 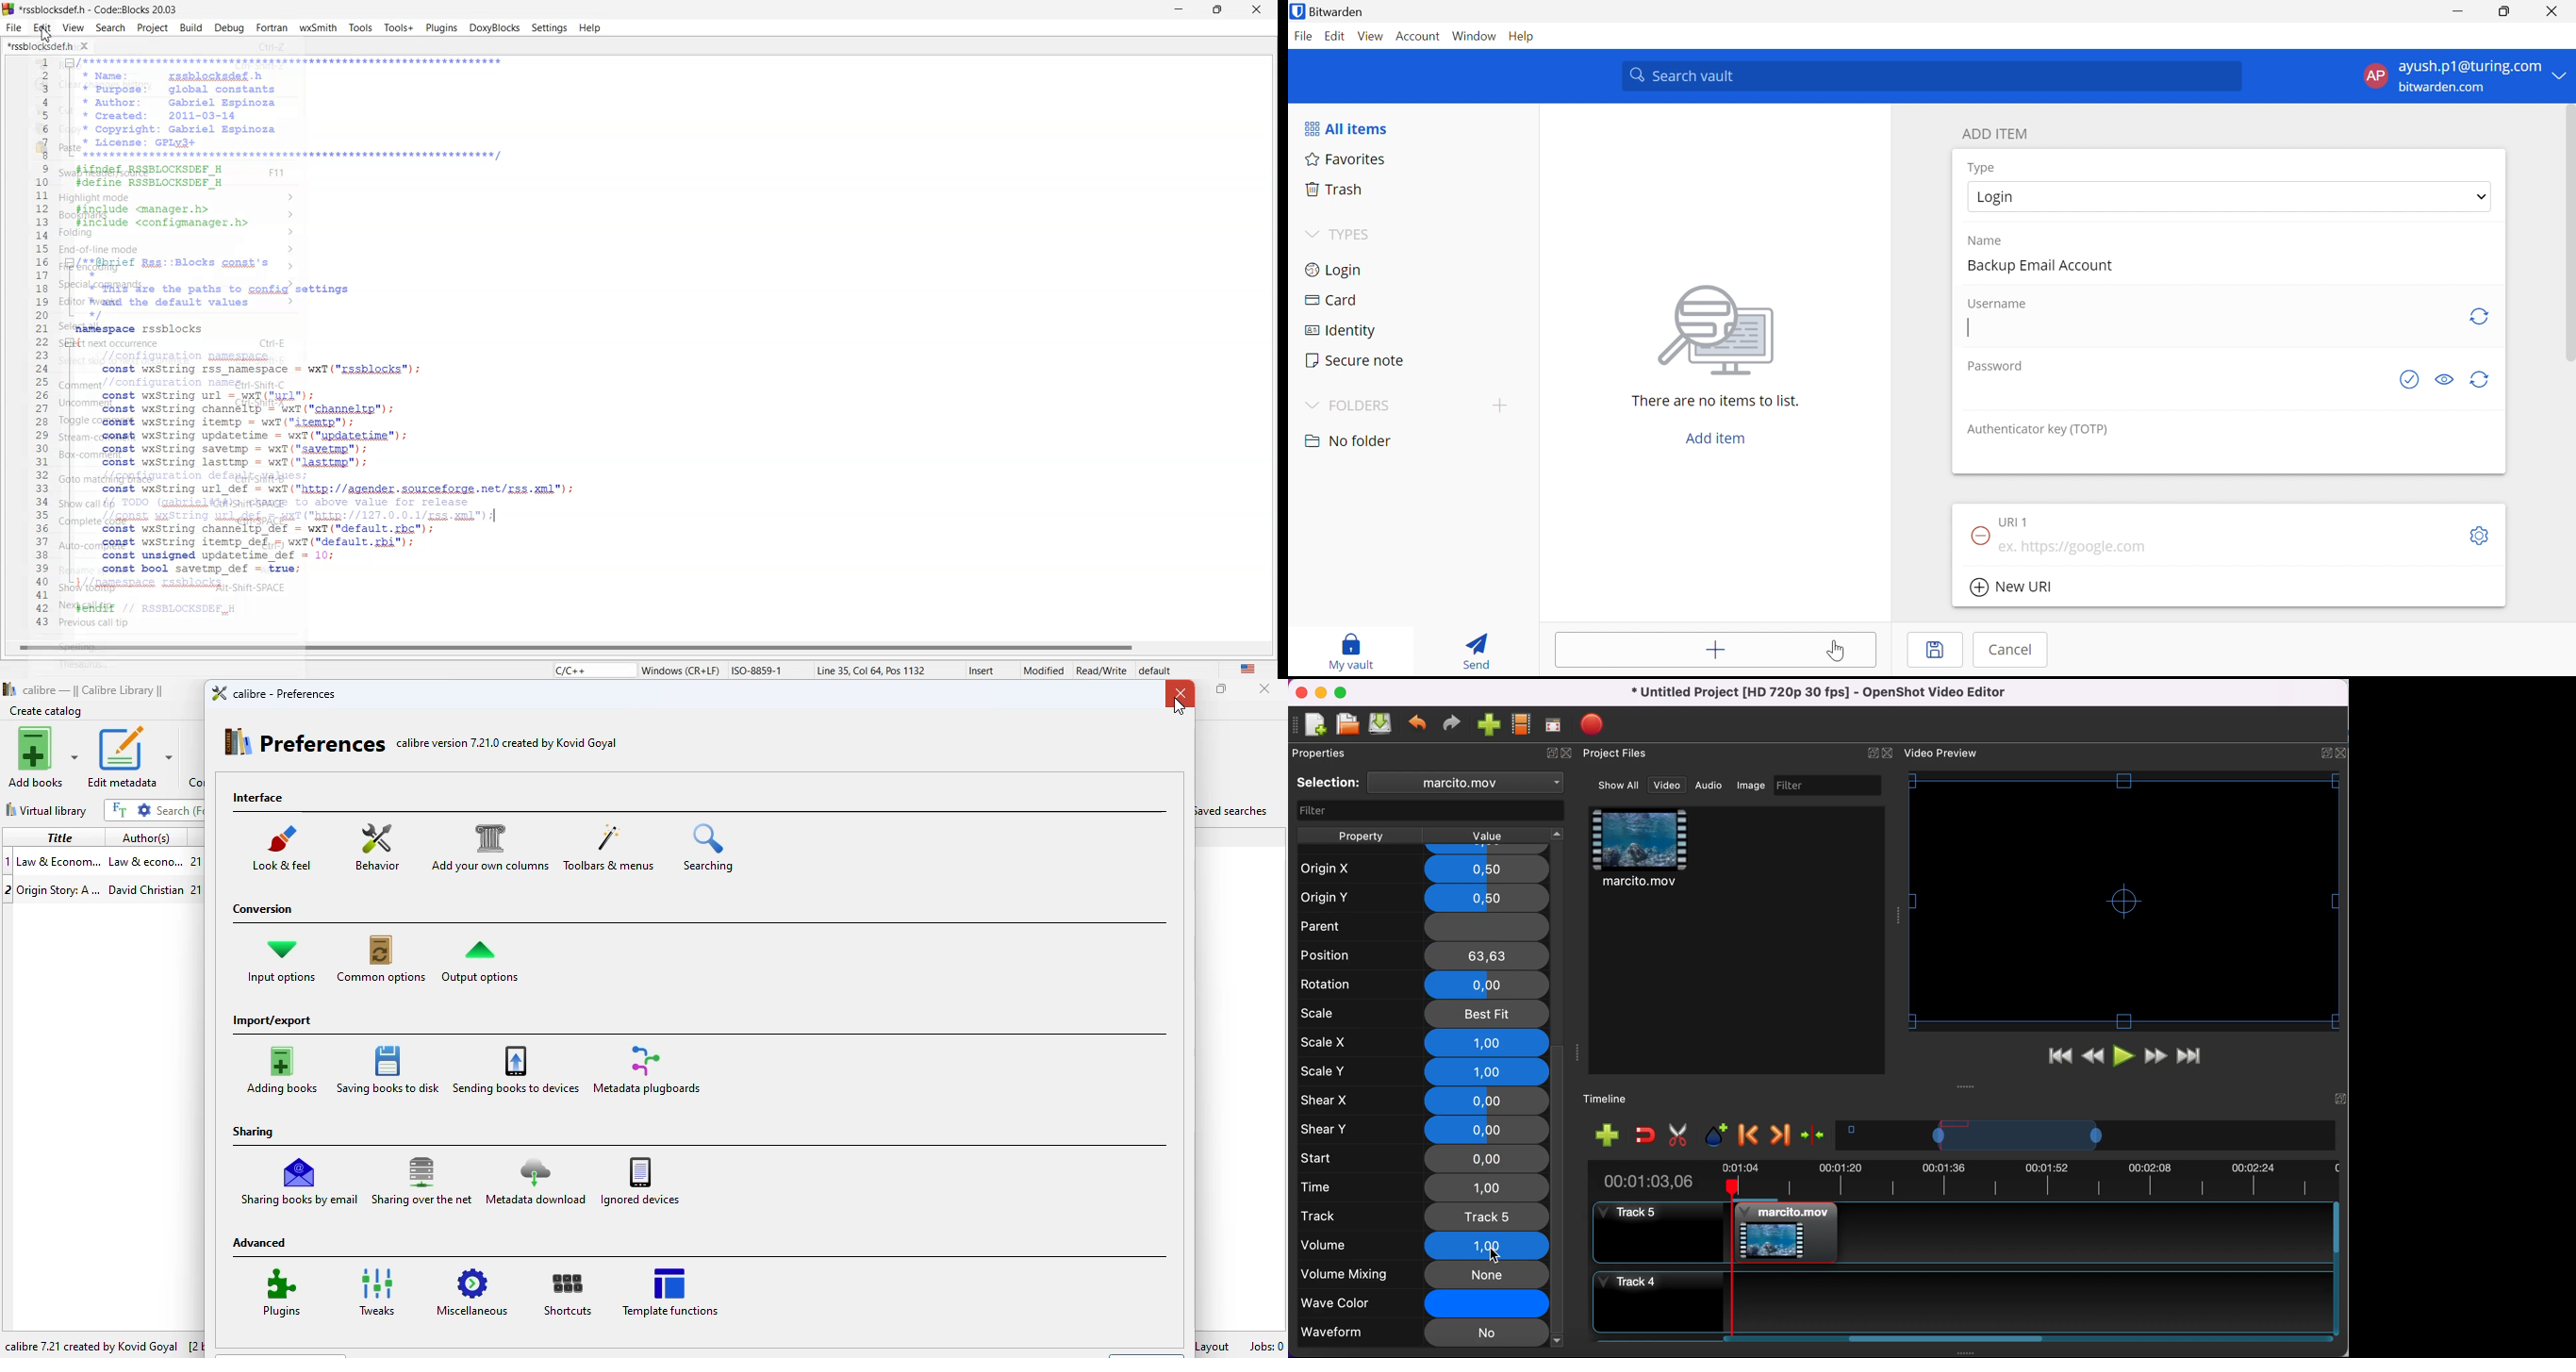 I want to click on Project, so click(x=152, y=29).